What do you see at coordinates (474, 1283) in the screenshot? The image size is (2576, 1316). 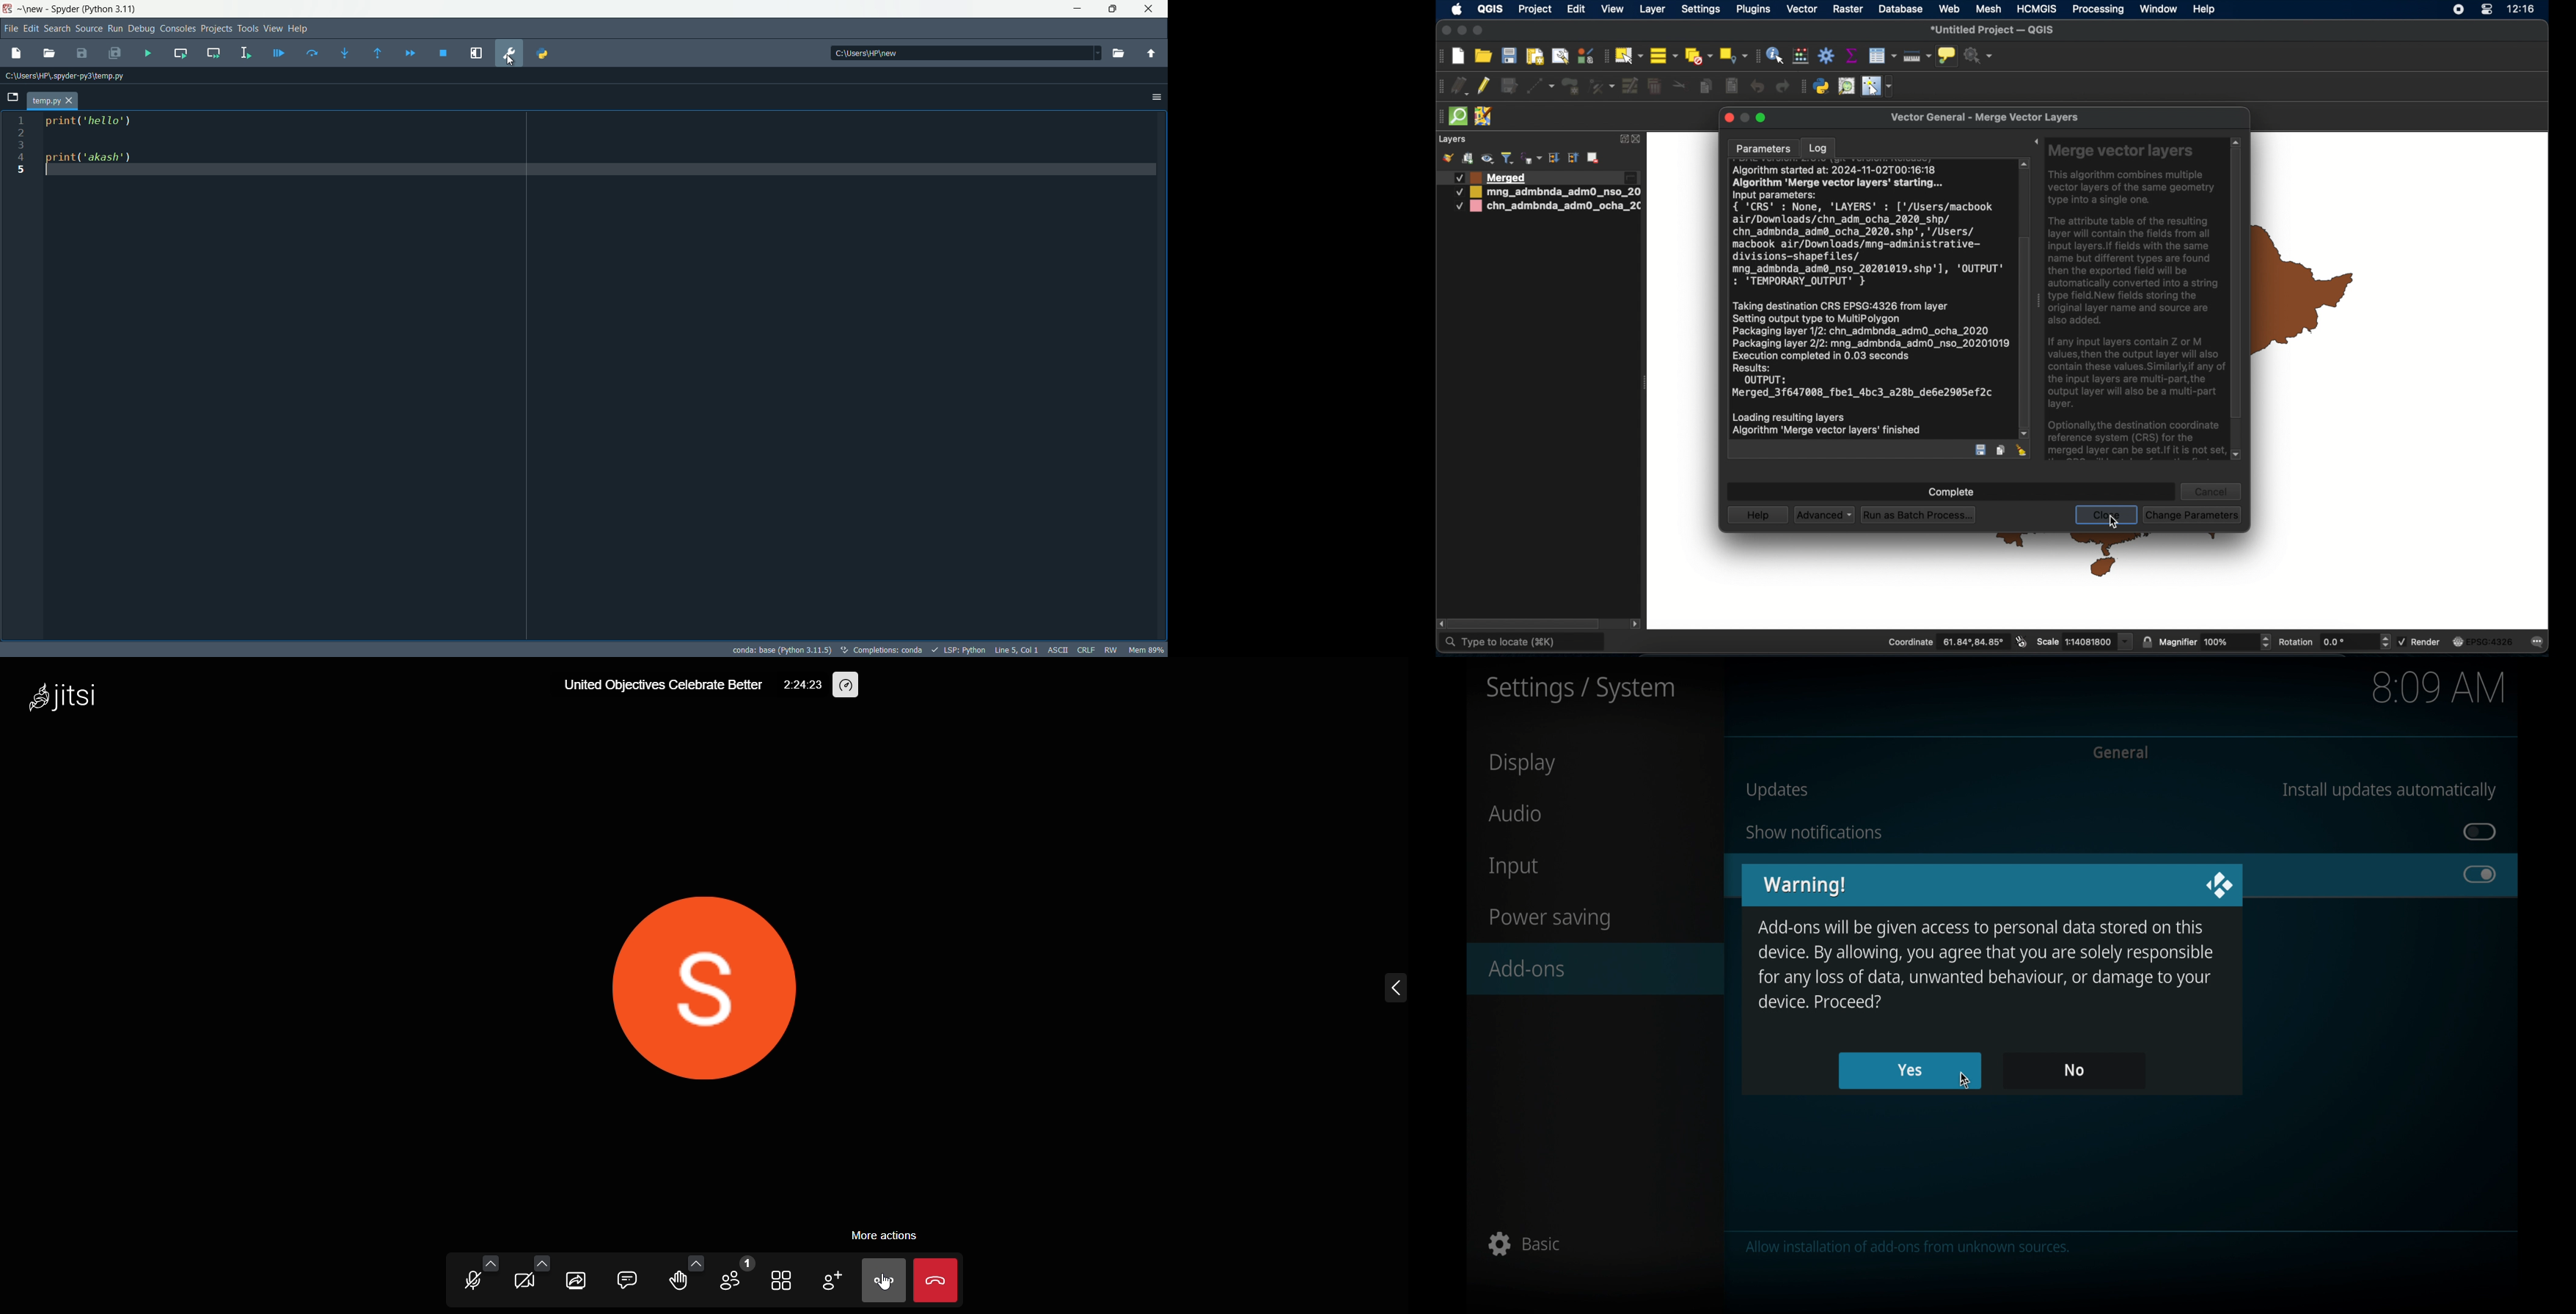 I see `microphone ` at bounding box center [474, 1283].